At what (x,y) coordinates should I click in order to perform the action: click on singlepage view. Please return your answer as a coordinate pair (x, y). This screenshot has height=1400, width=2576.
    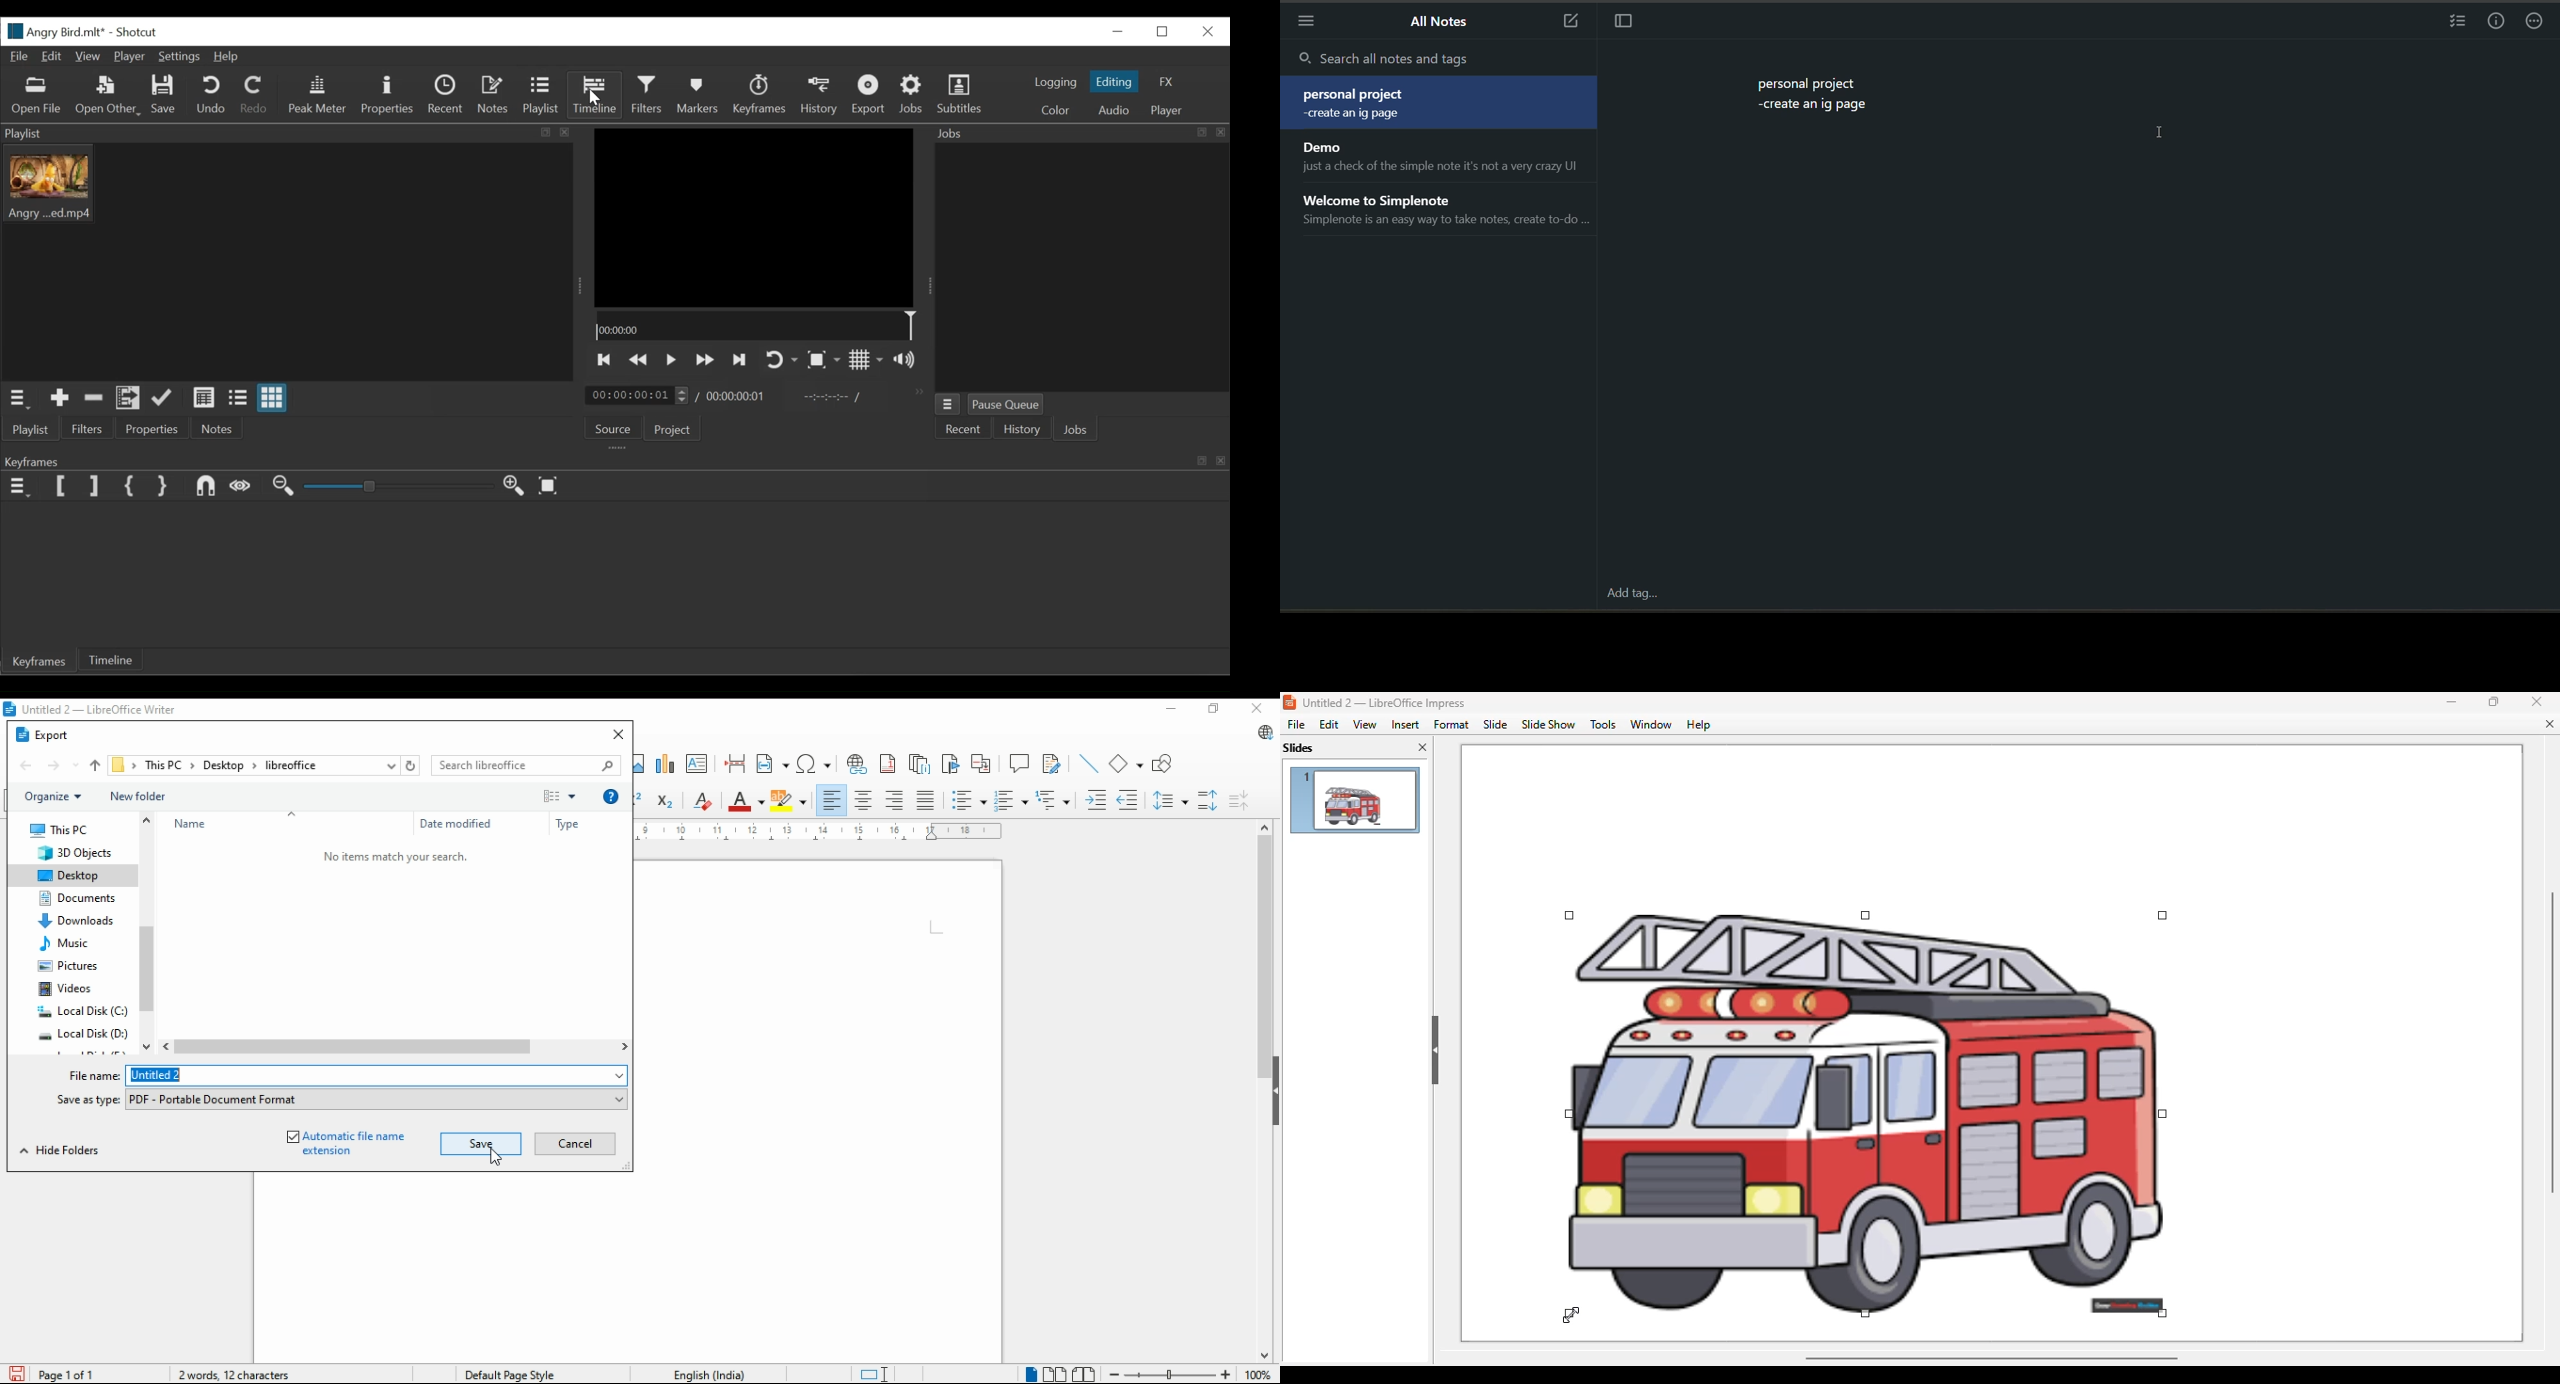
    Looking at the image, I should click on (1029, 1374).